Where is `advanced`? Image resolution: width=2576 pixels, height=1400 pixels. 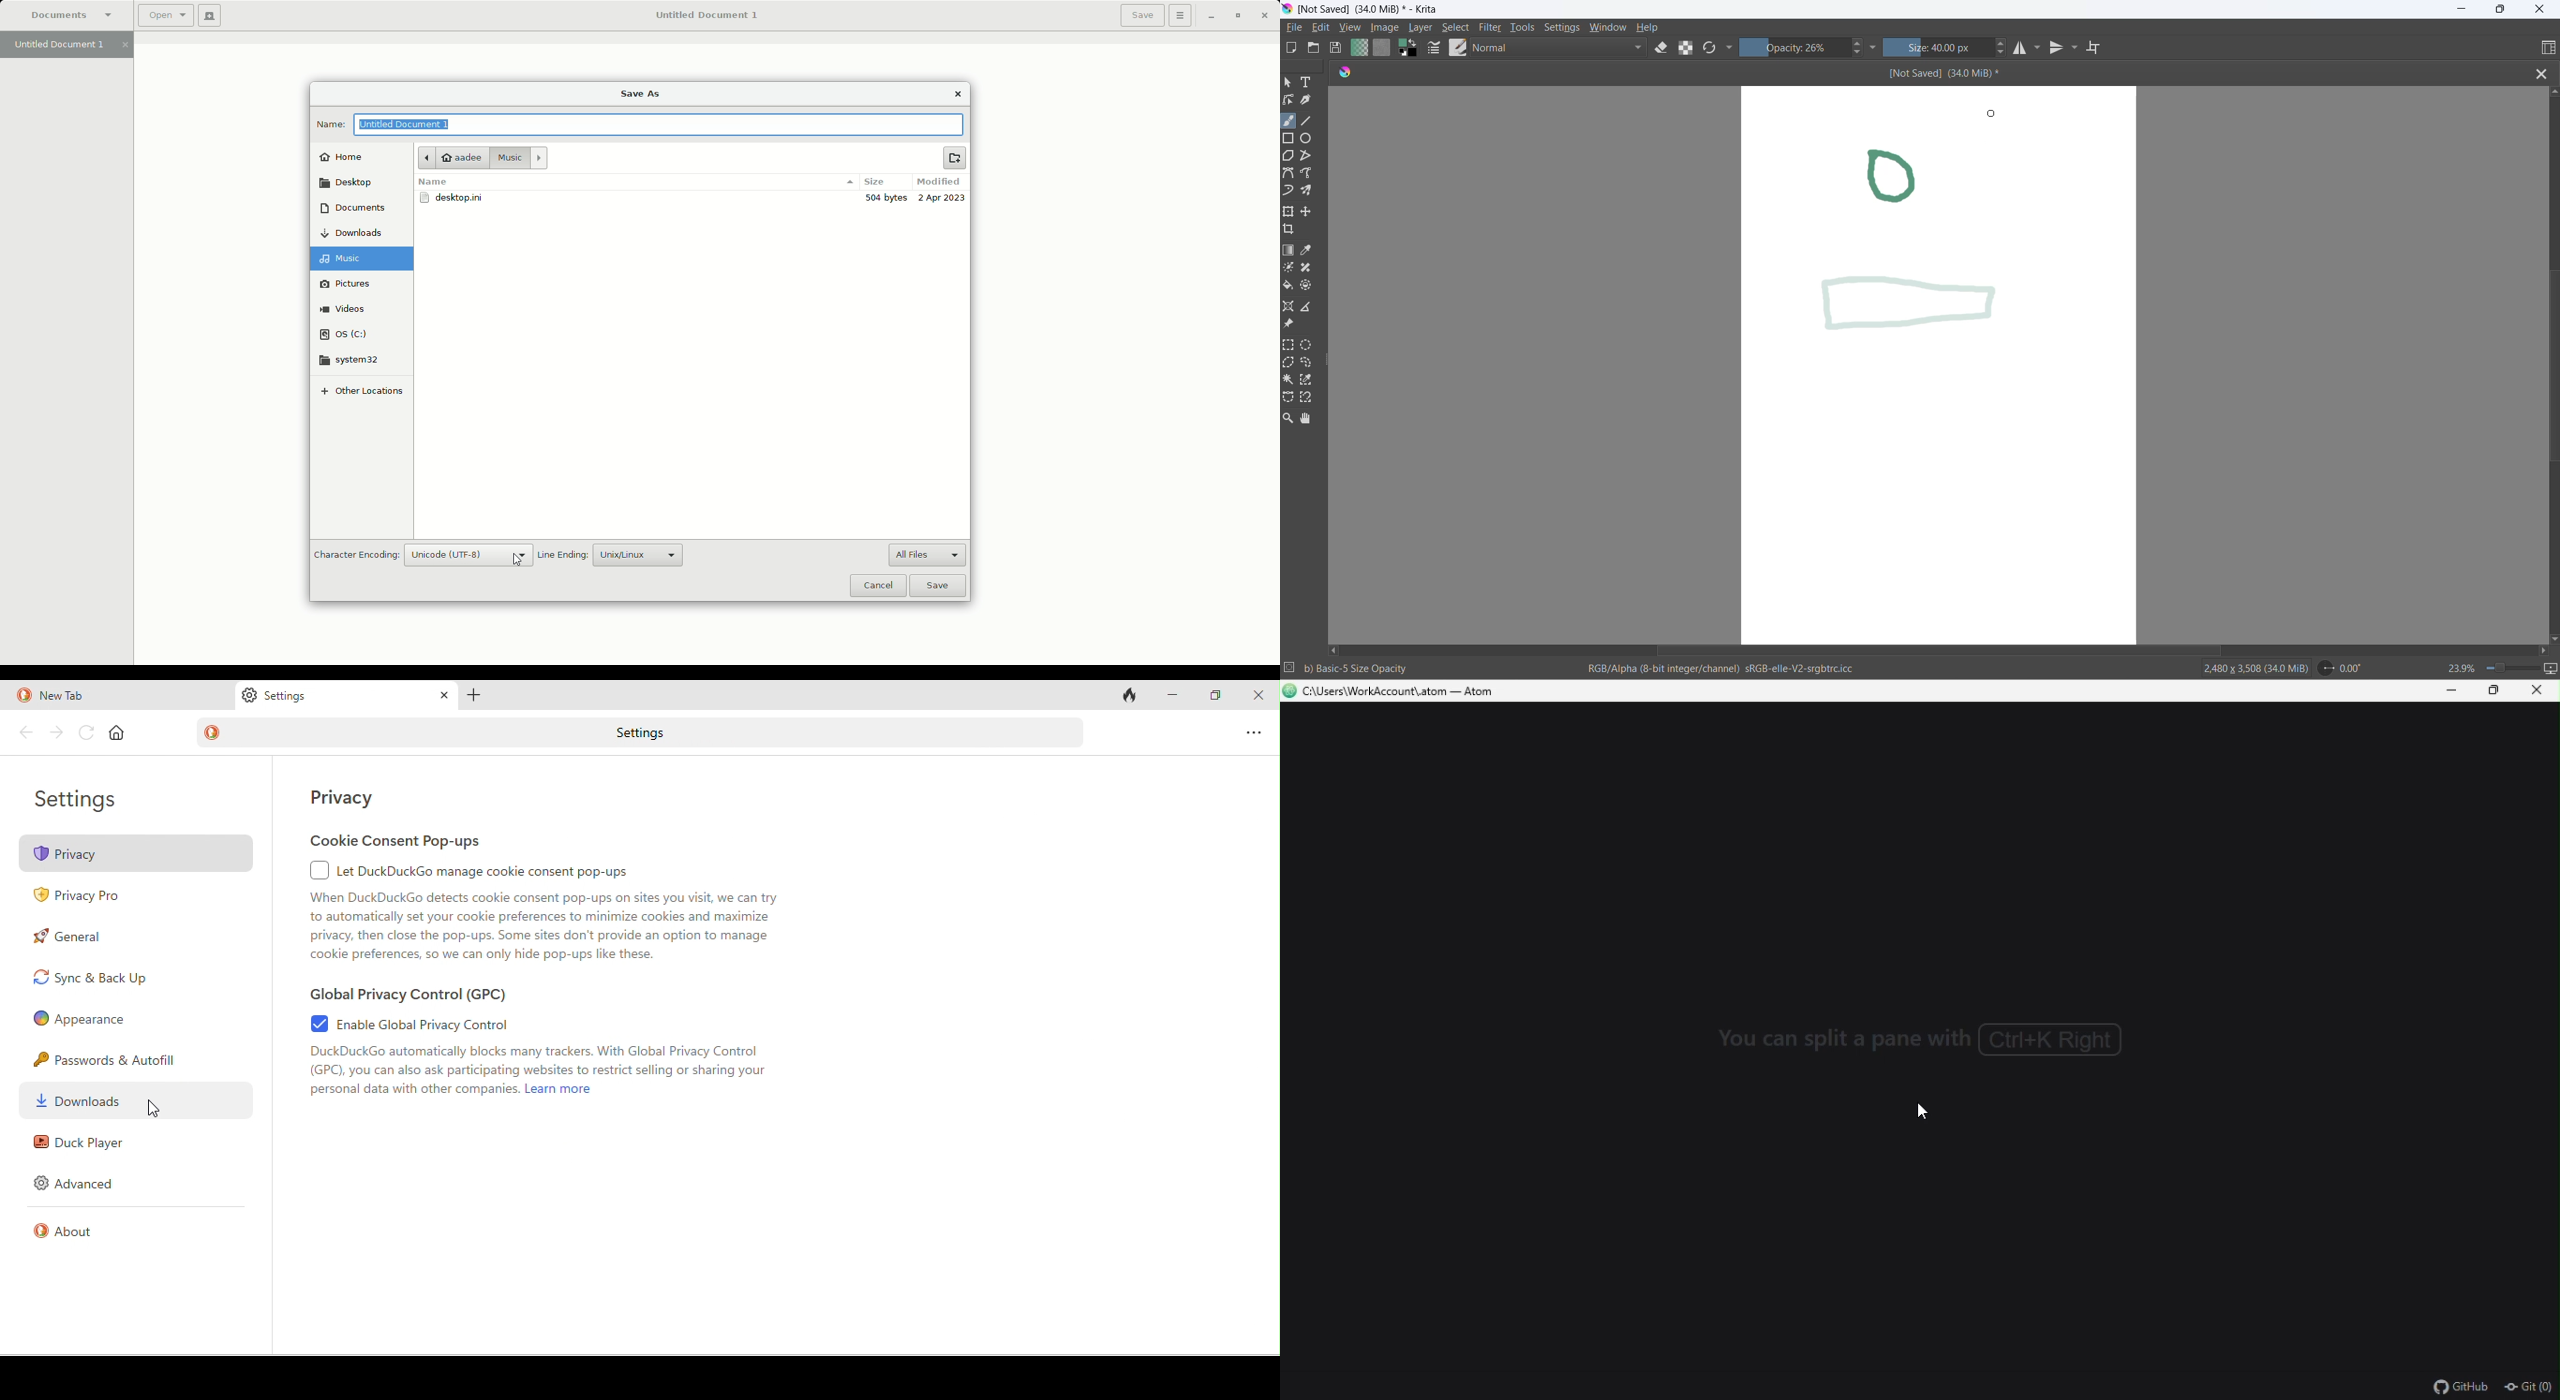 advanced is located at coordinates (77, 1184).